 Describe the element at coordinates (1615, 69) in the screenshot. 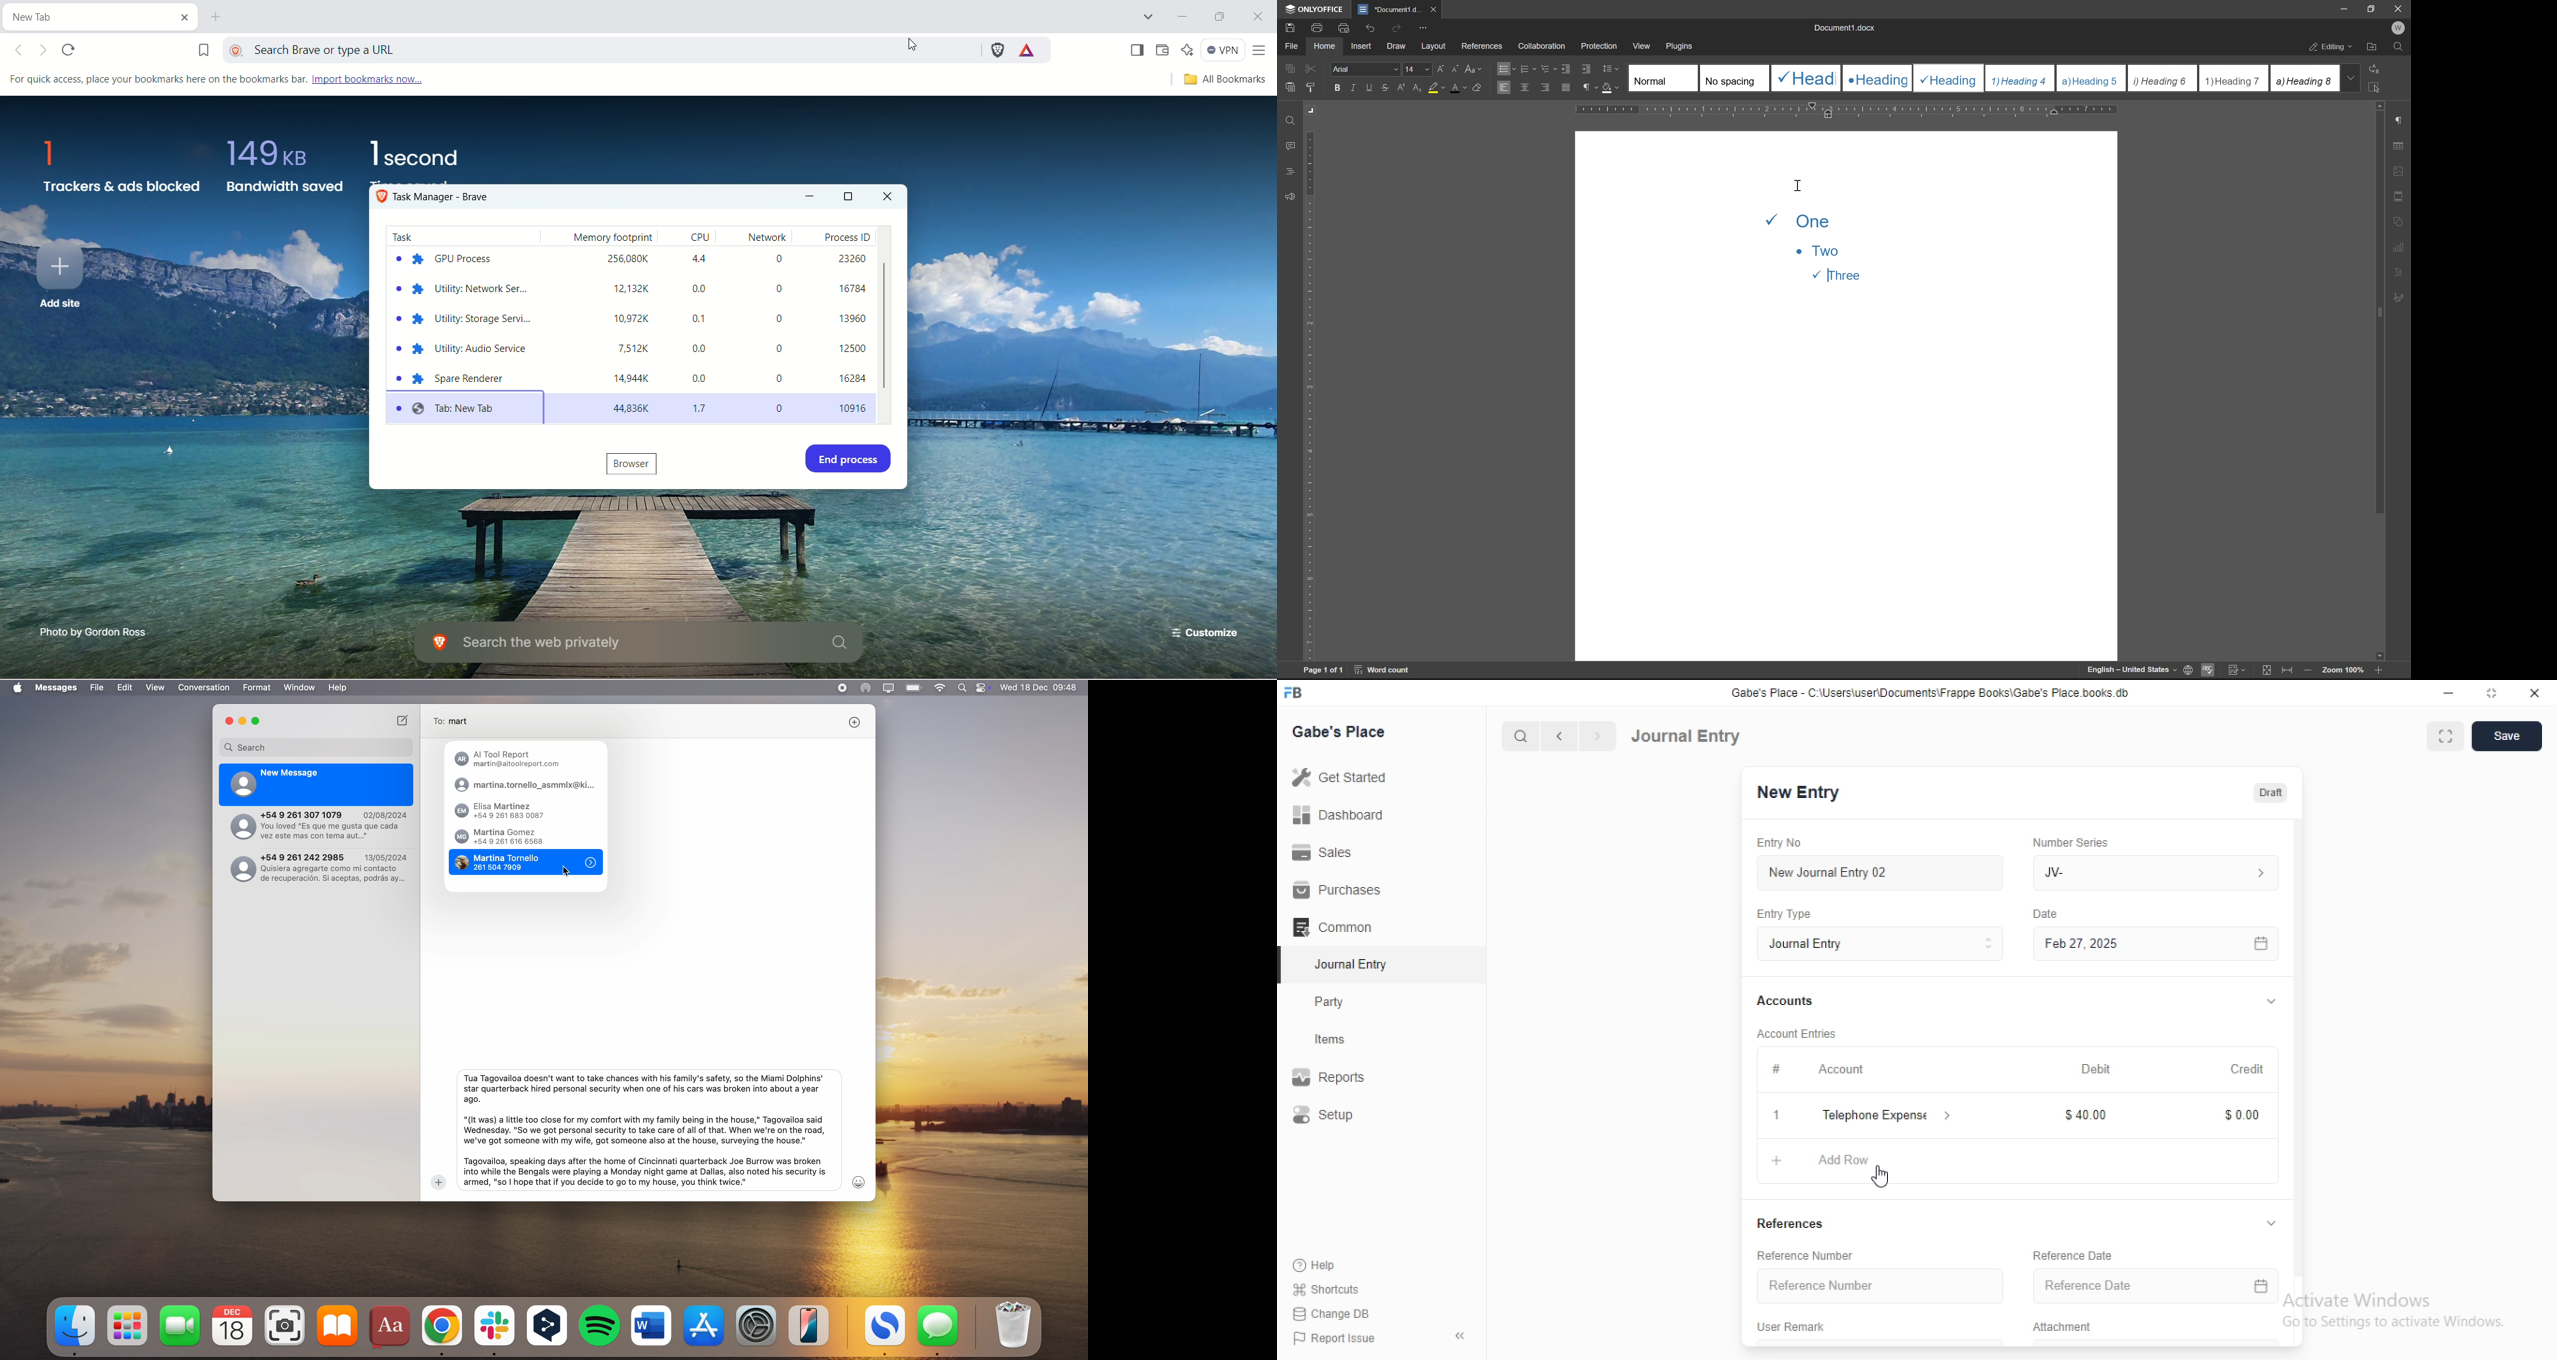

I see `Line spacing` at that location.